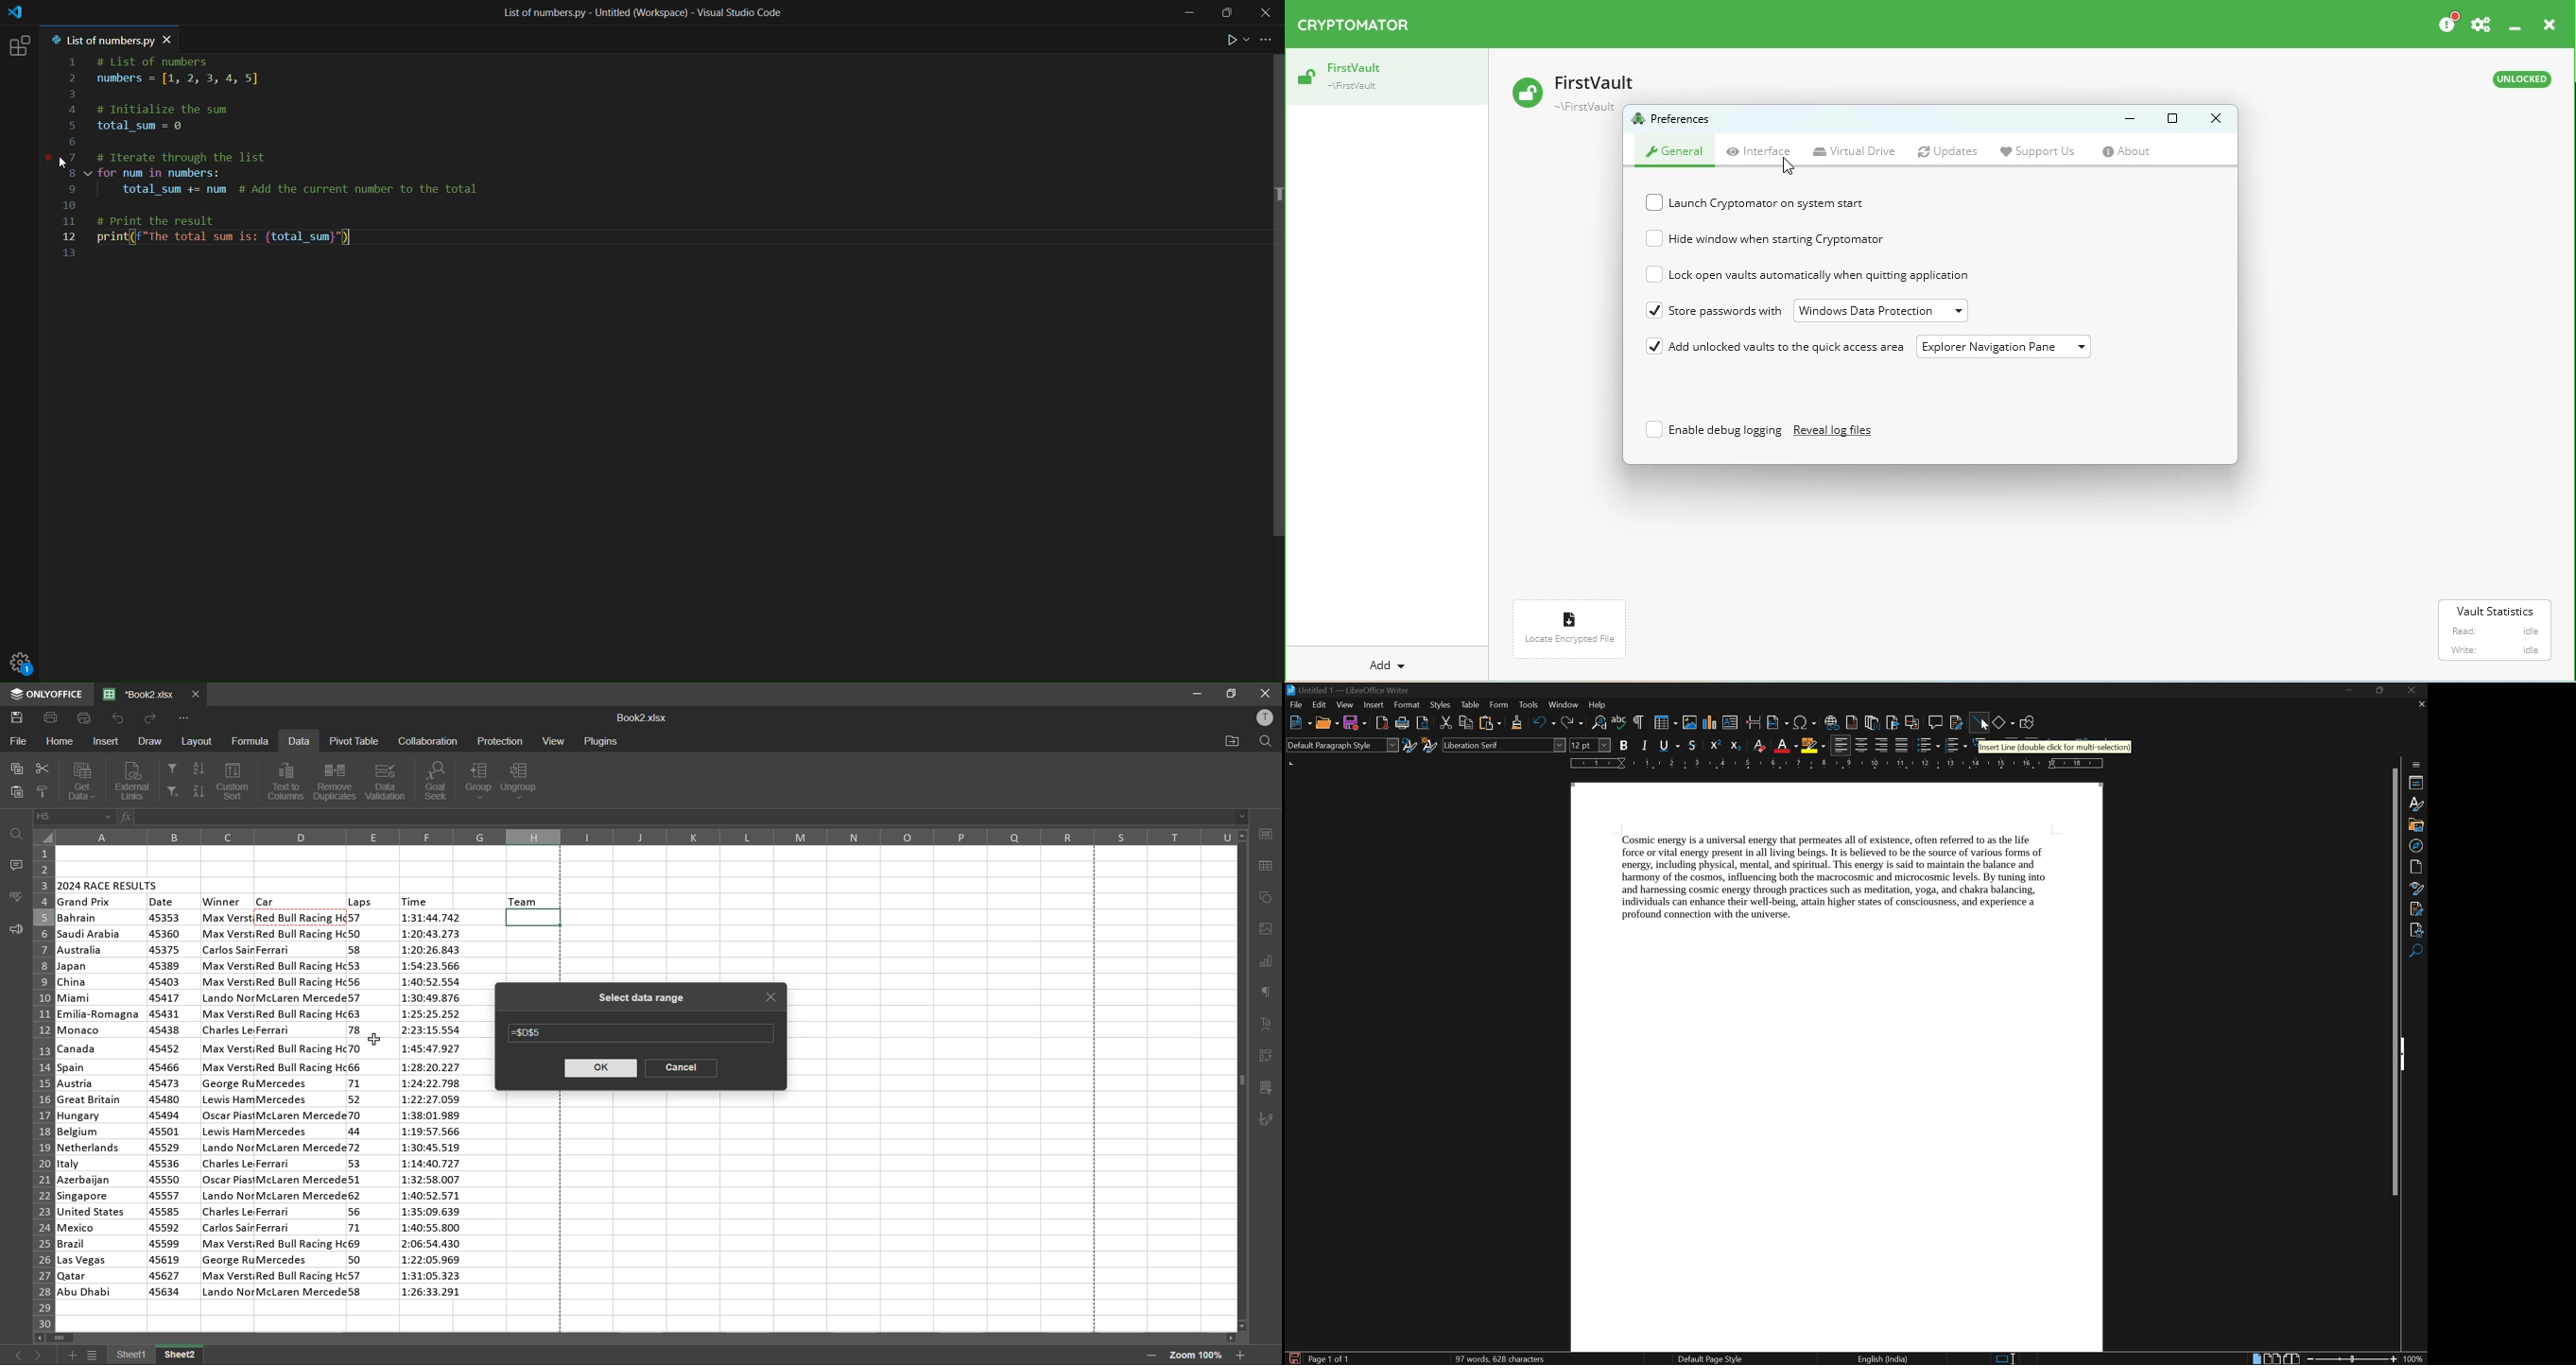 The width and height of the screenshot is (2576, 1372). What do you see at coordinates (1500, 705) in the screenshot?
I see `form` at bounding box center [1500, 705].